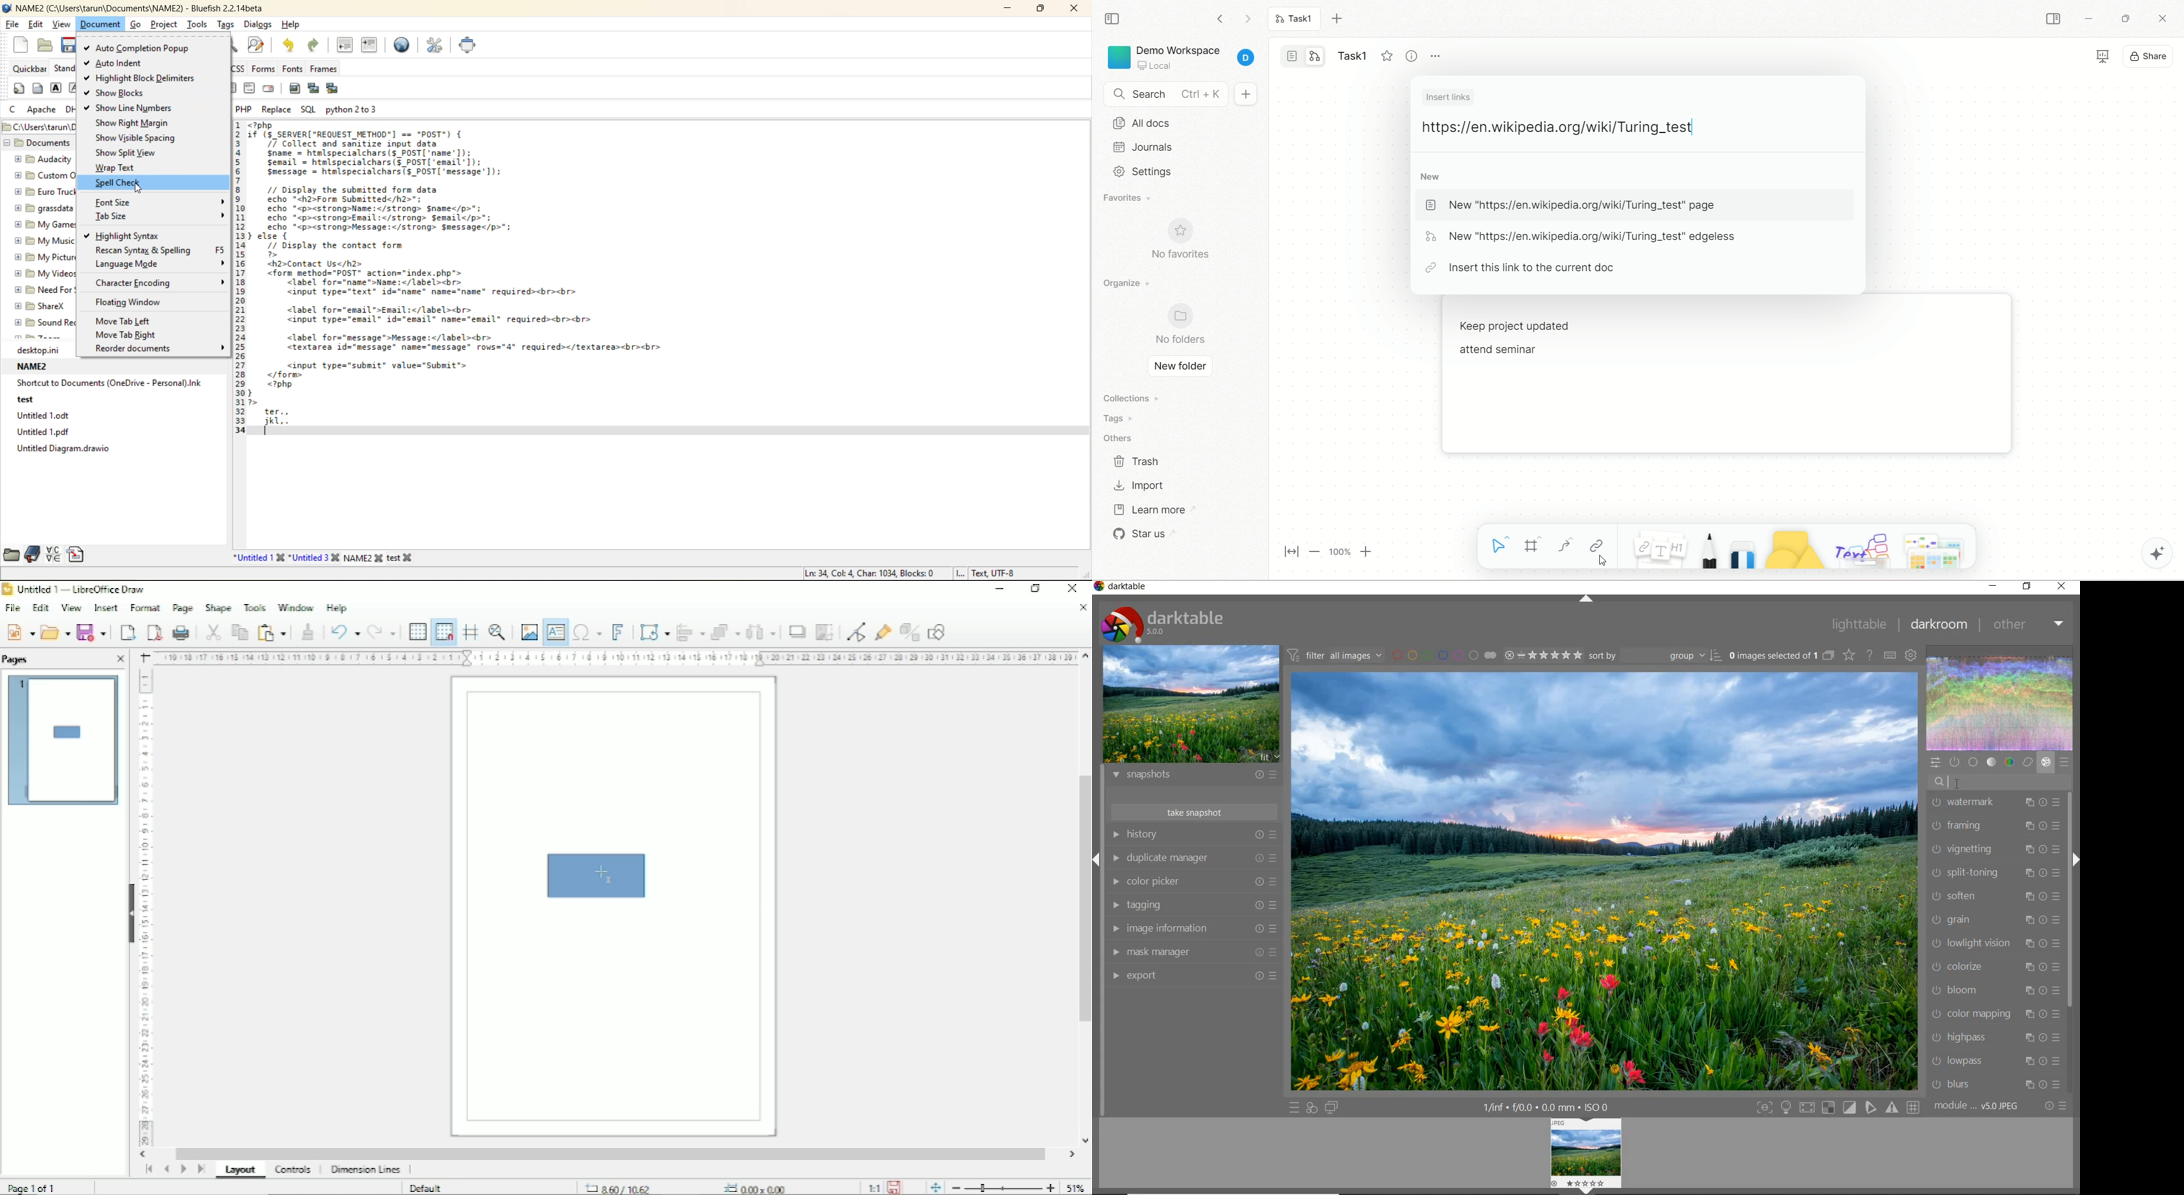  I want to click on undo, so click(290, 46).